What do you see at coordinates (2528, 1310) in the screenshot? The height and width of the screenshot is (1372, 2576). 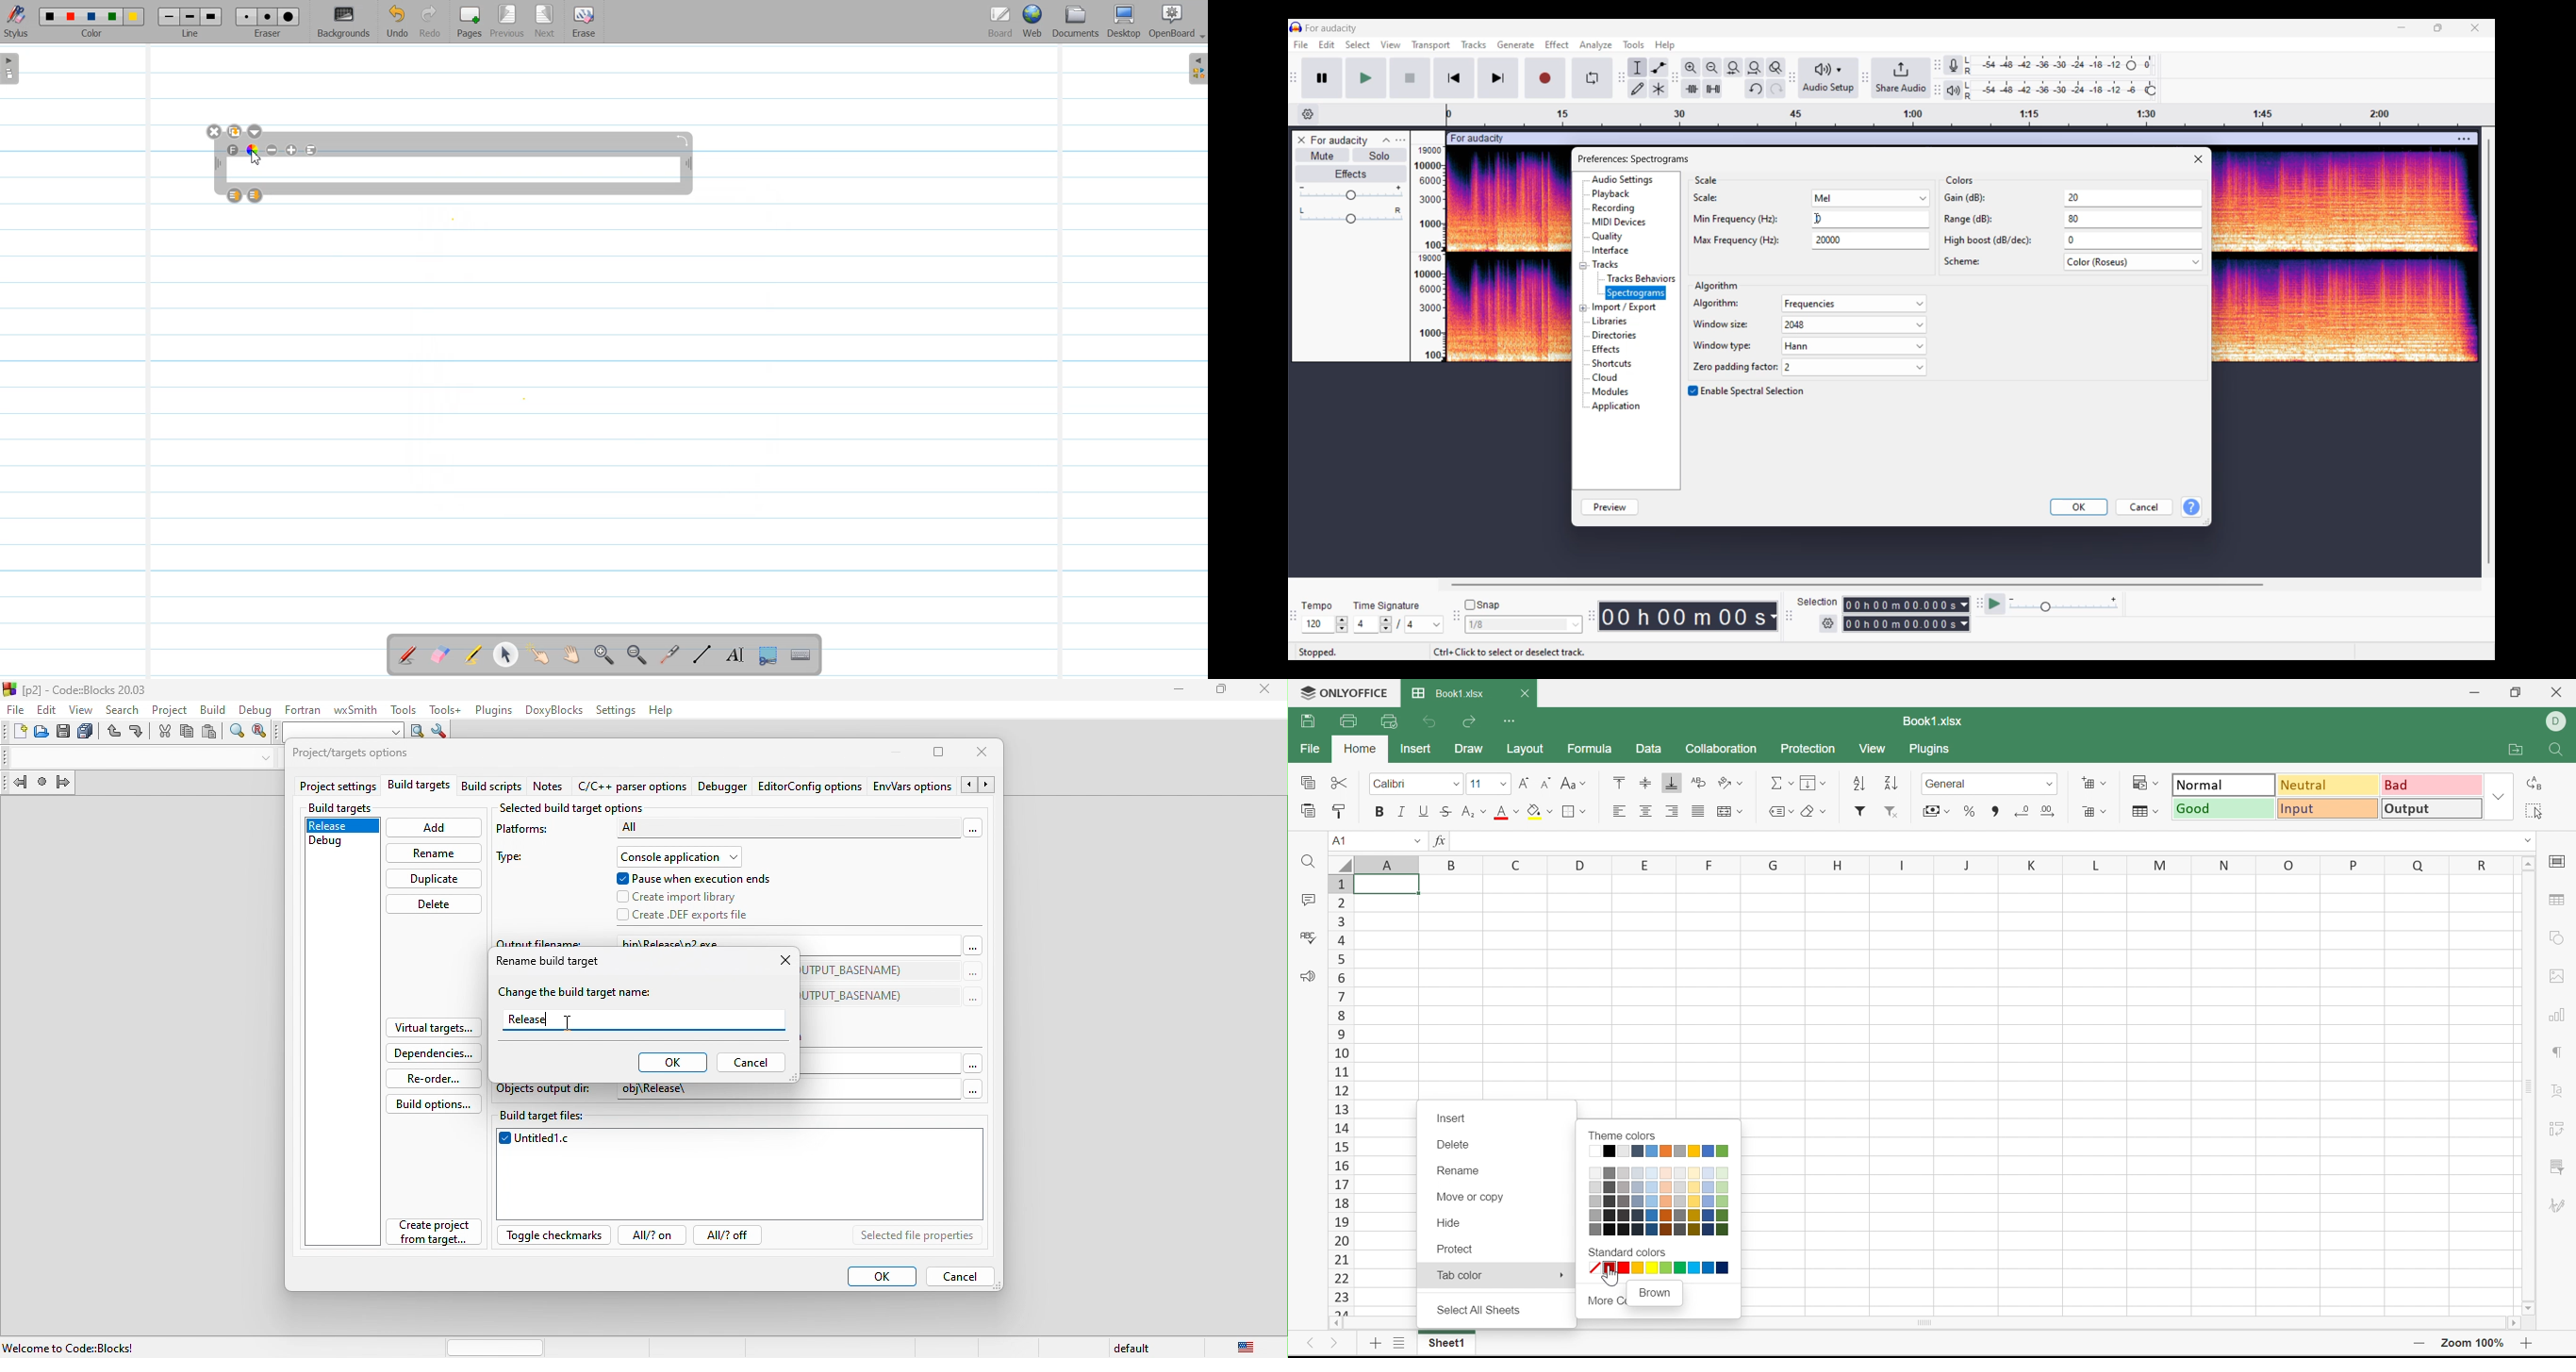 I see `Scroll down` at bounding box center [2528, 1310].